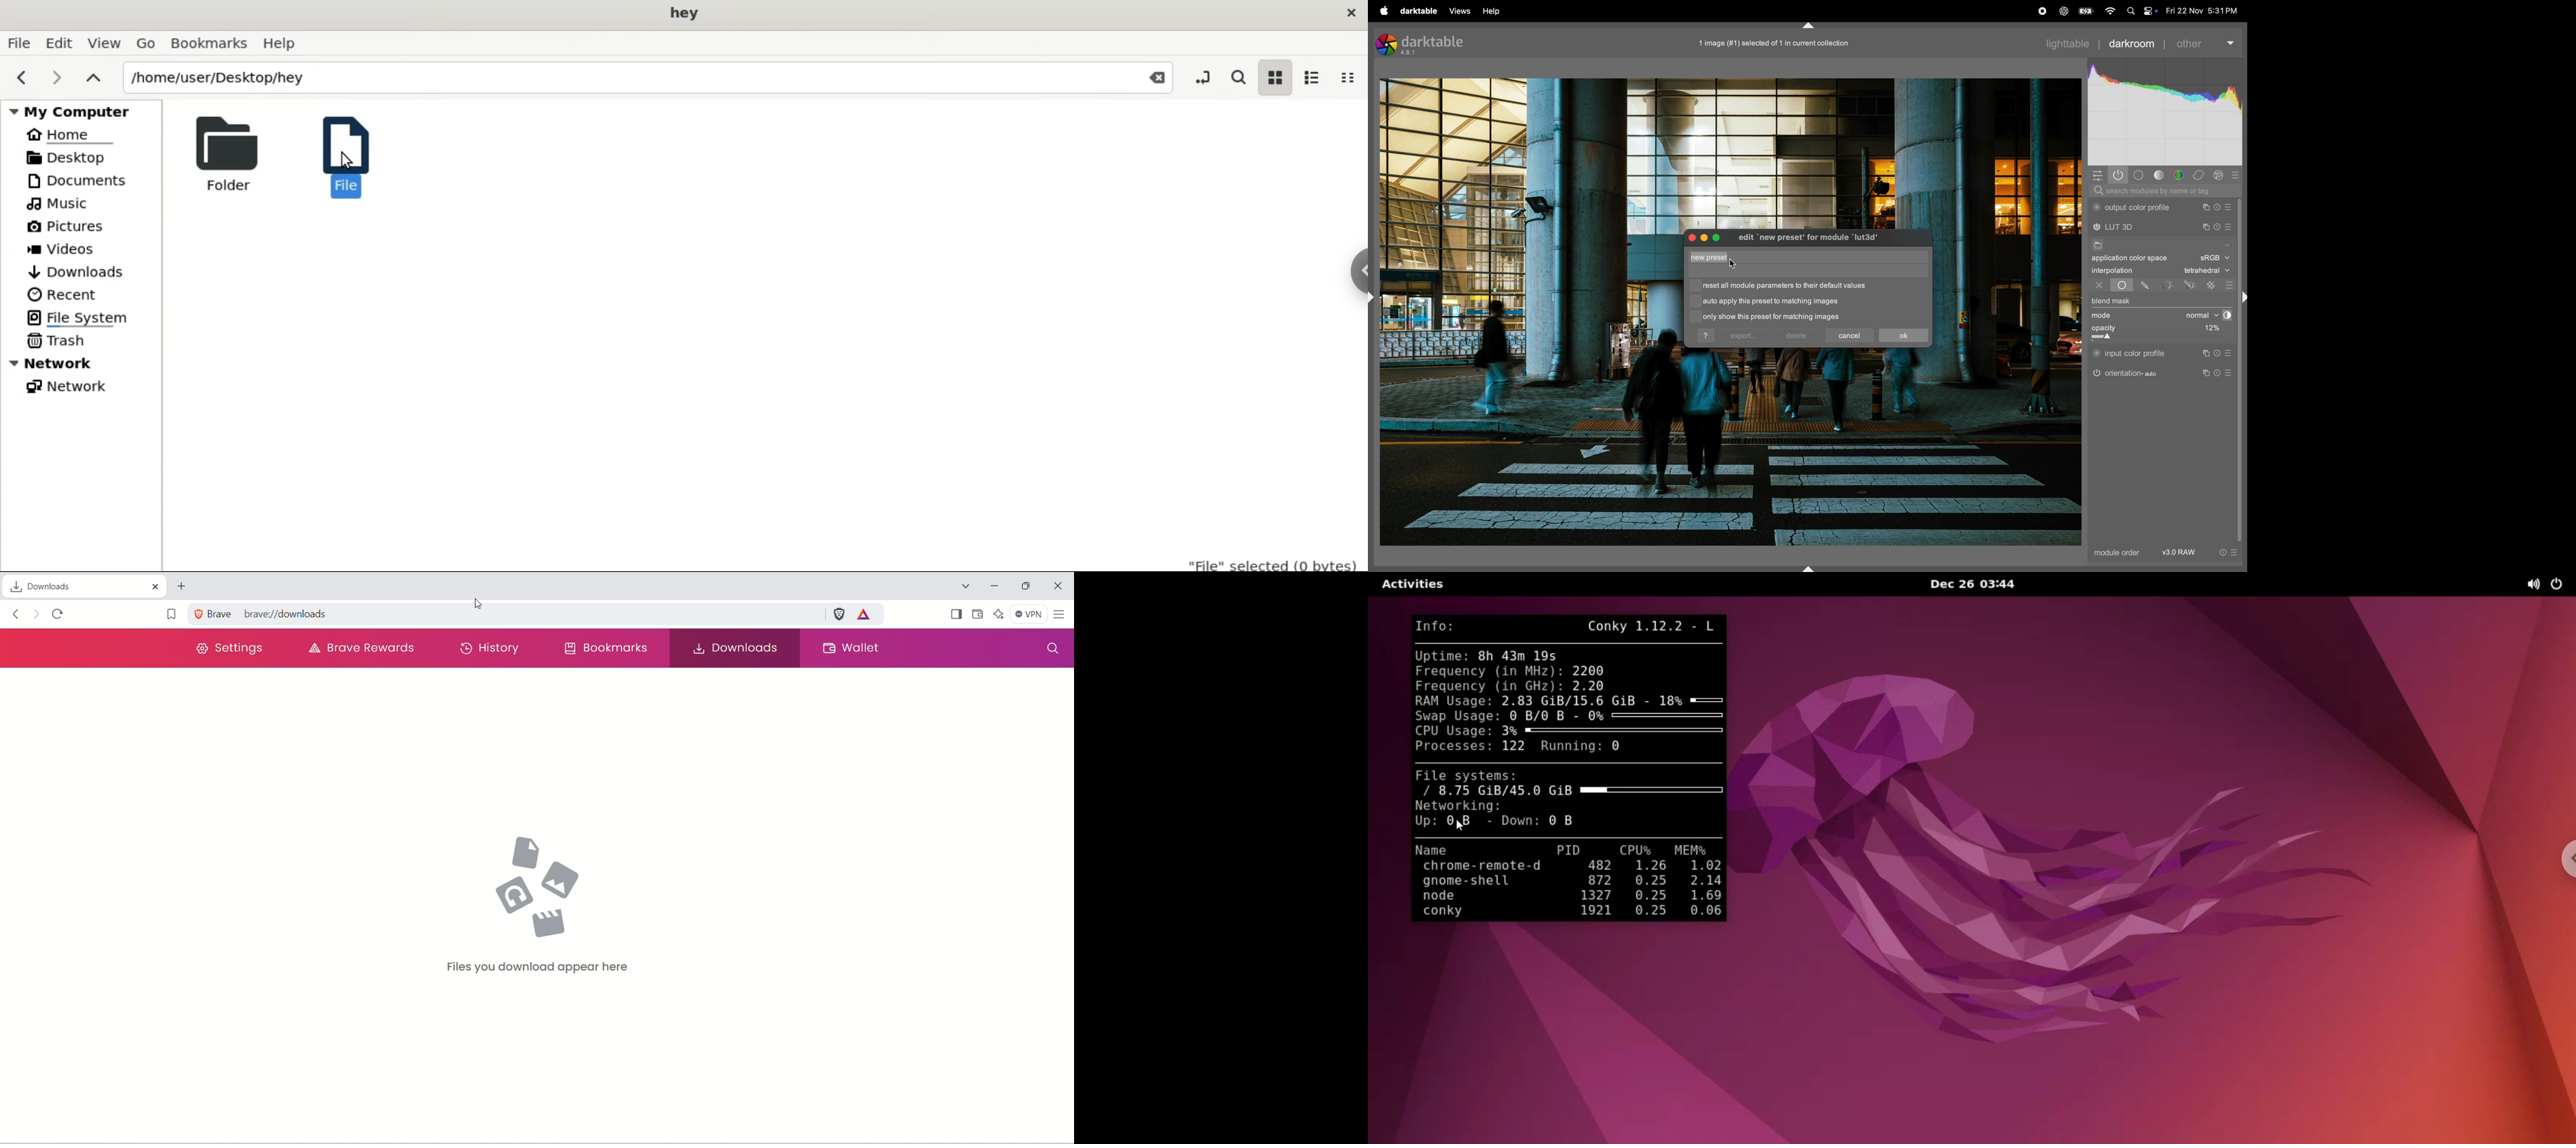 The image size is (2576, 1148). Describe the element at coordinates (2231, 207) in the screenshot. I see `presets` at that location.